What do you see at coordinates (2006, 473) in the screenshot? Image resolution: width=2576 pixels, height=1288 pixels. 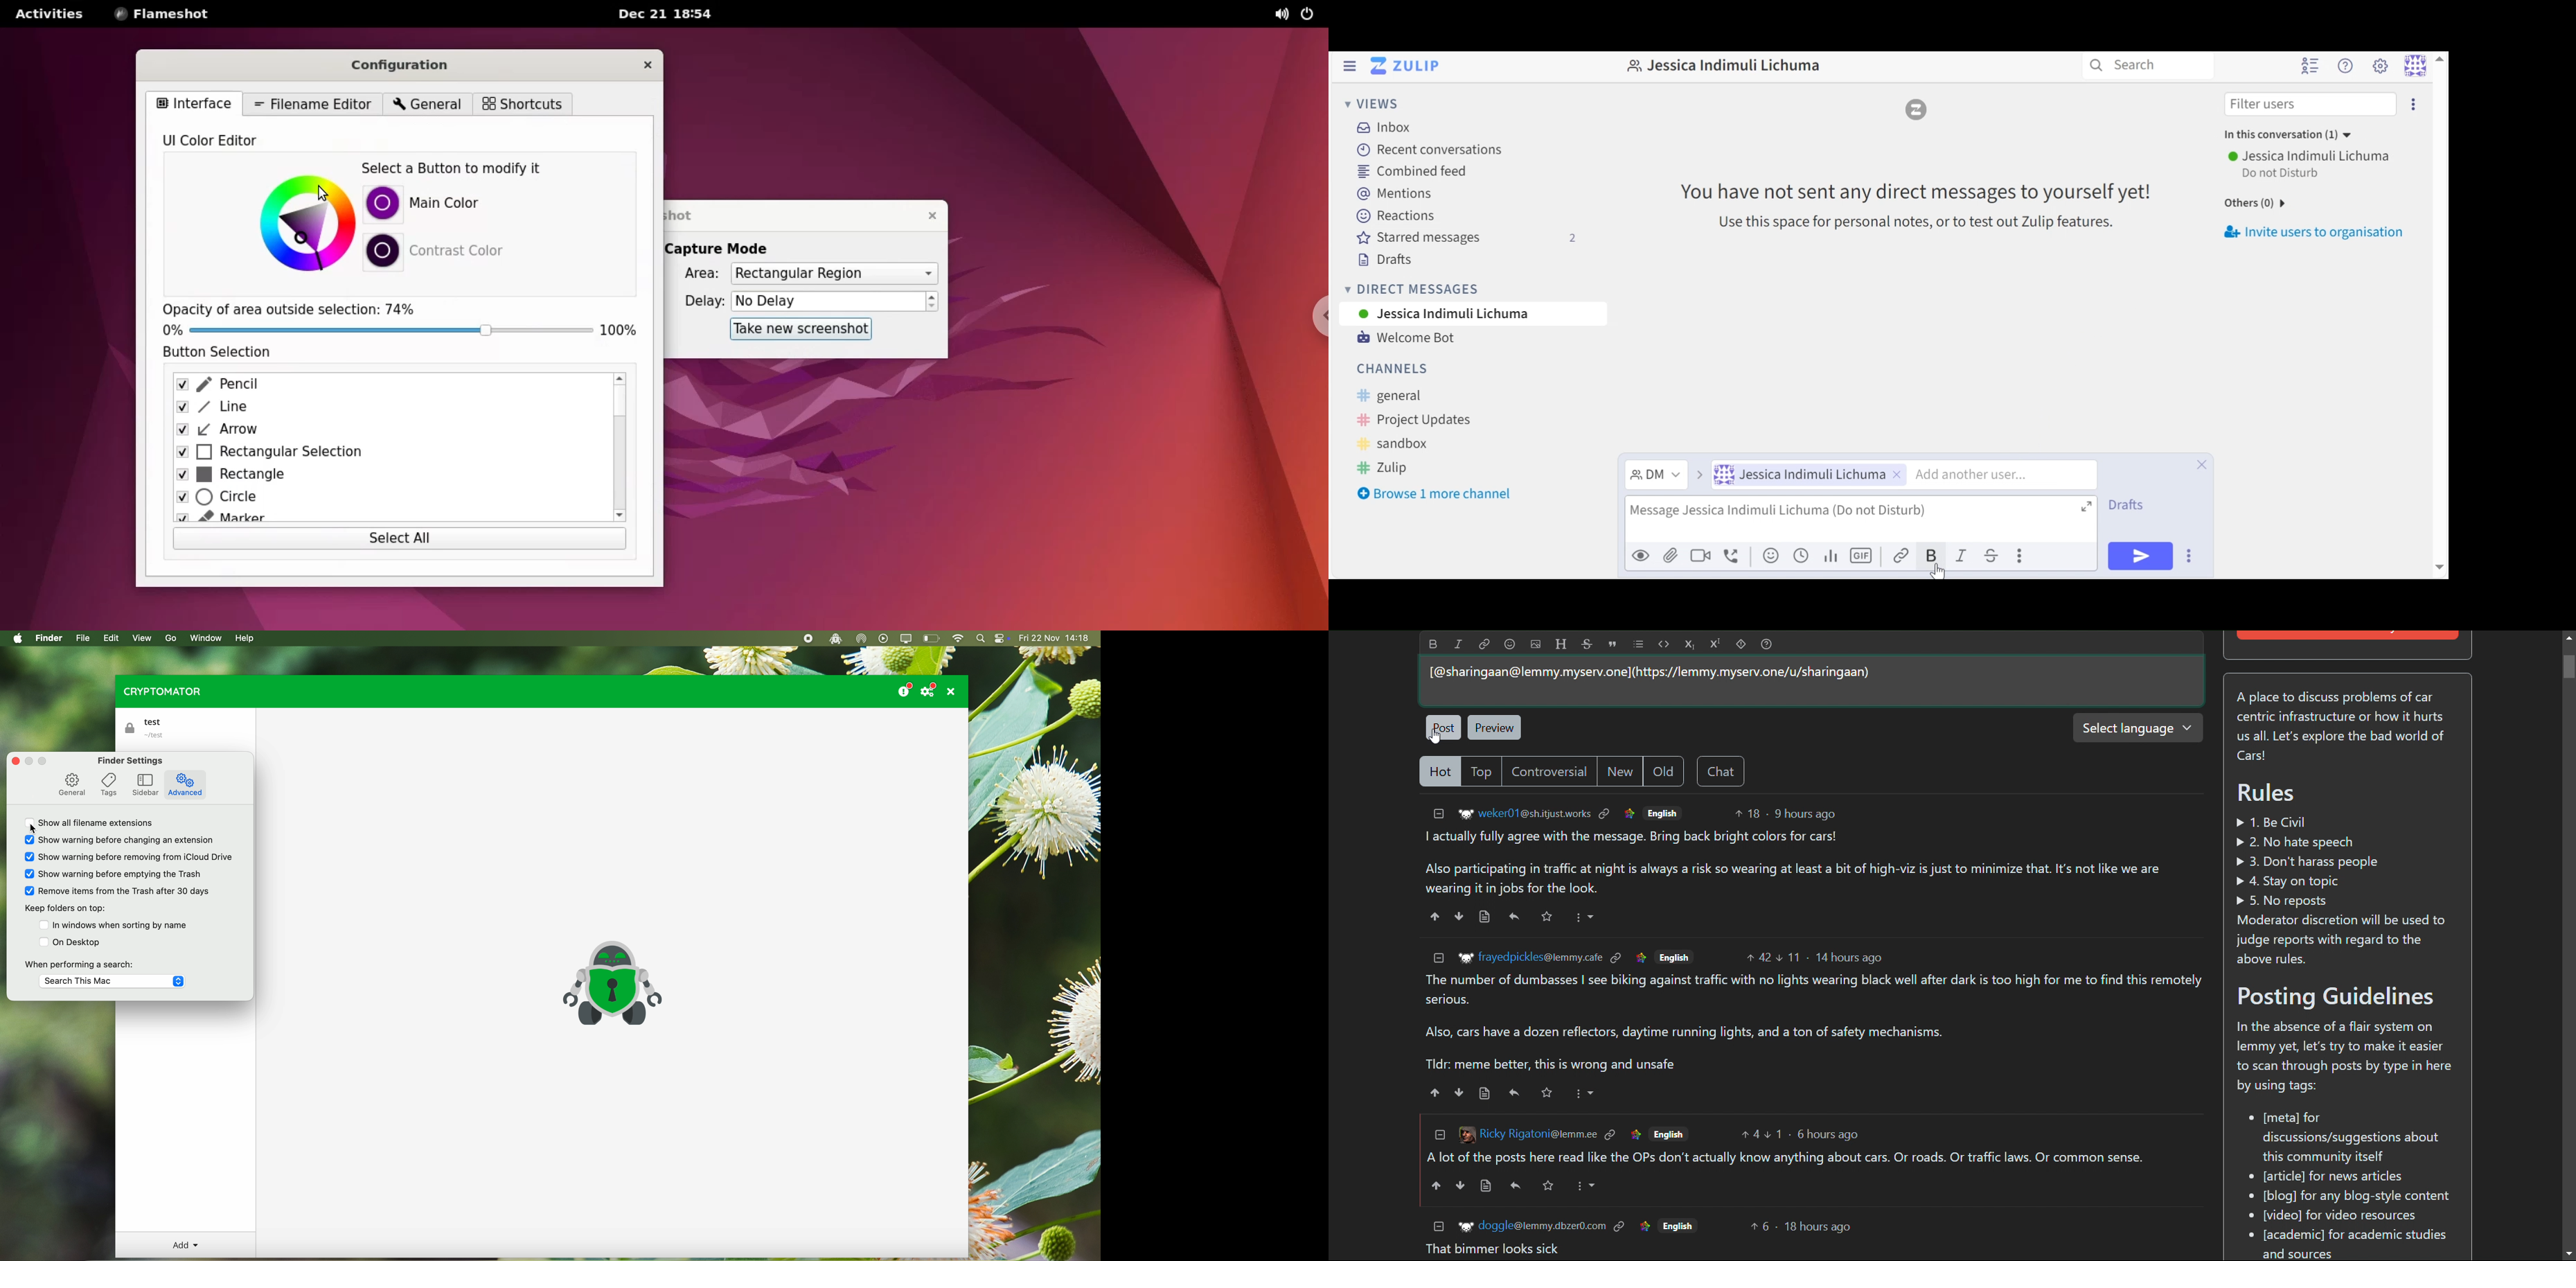 I see `Add another user` at bounding box center [2006, 473].